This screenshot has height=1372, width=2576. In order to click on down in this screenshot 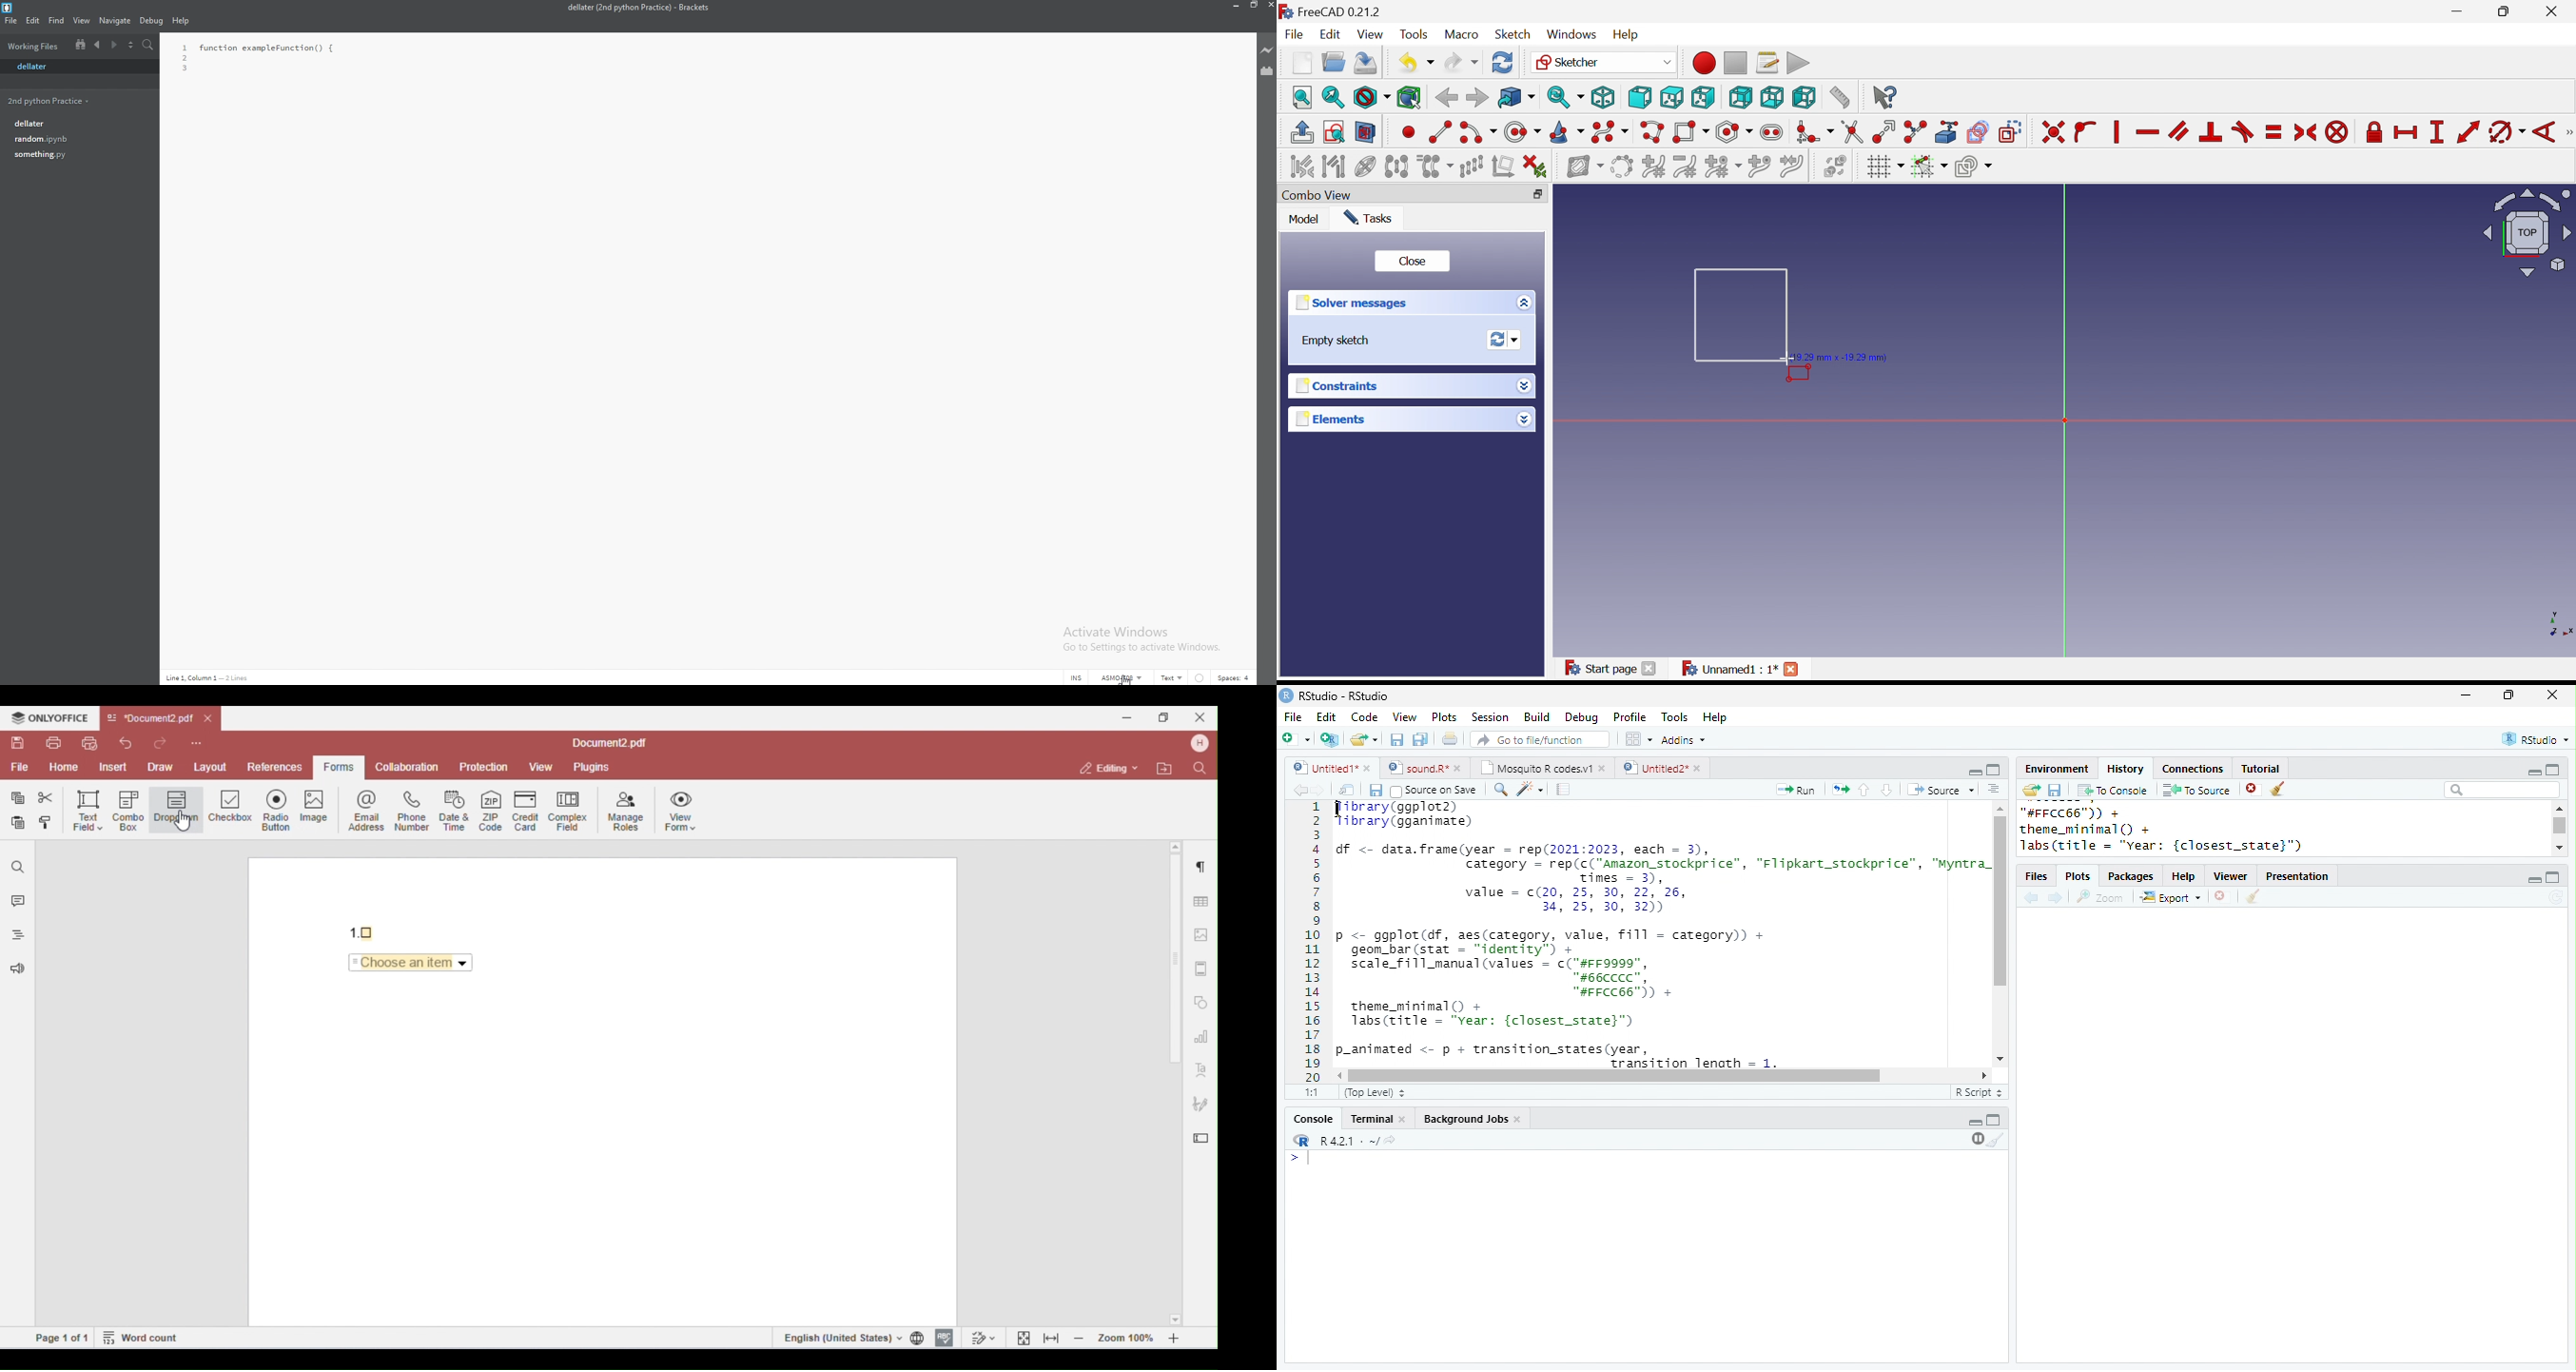, I will do `click(1885, 790)`.